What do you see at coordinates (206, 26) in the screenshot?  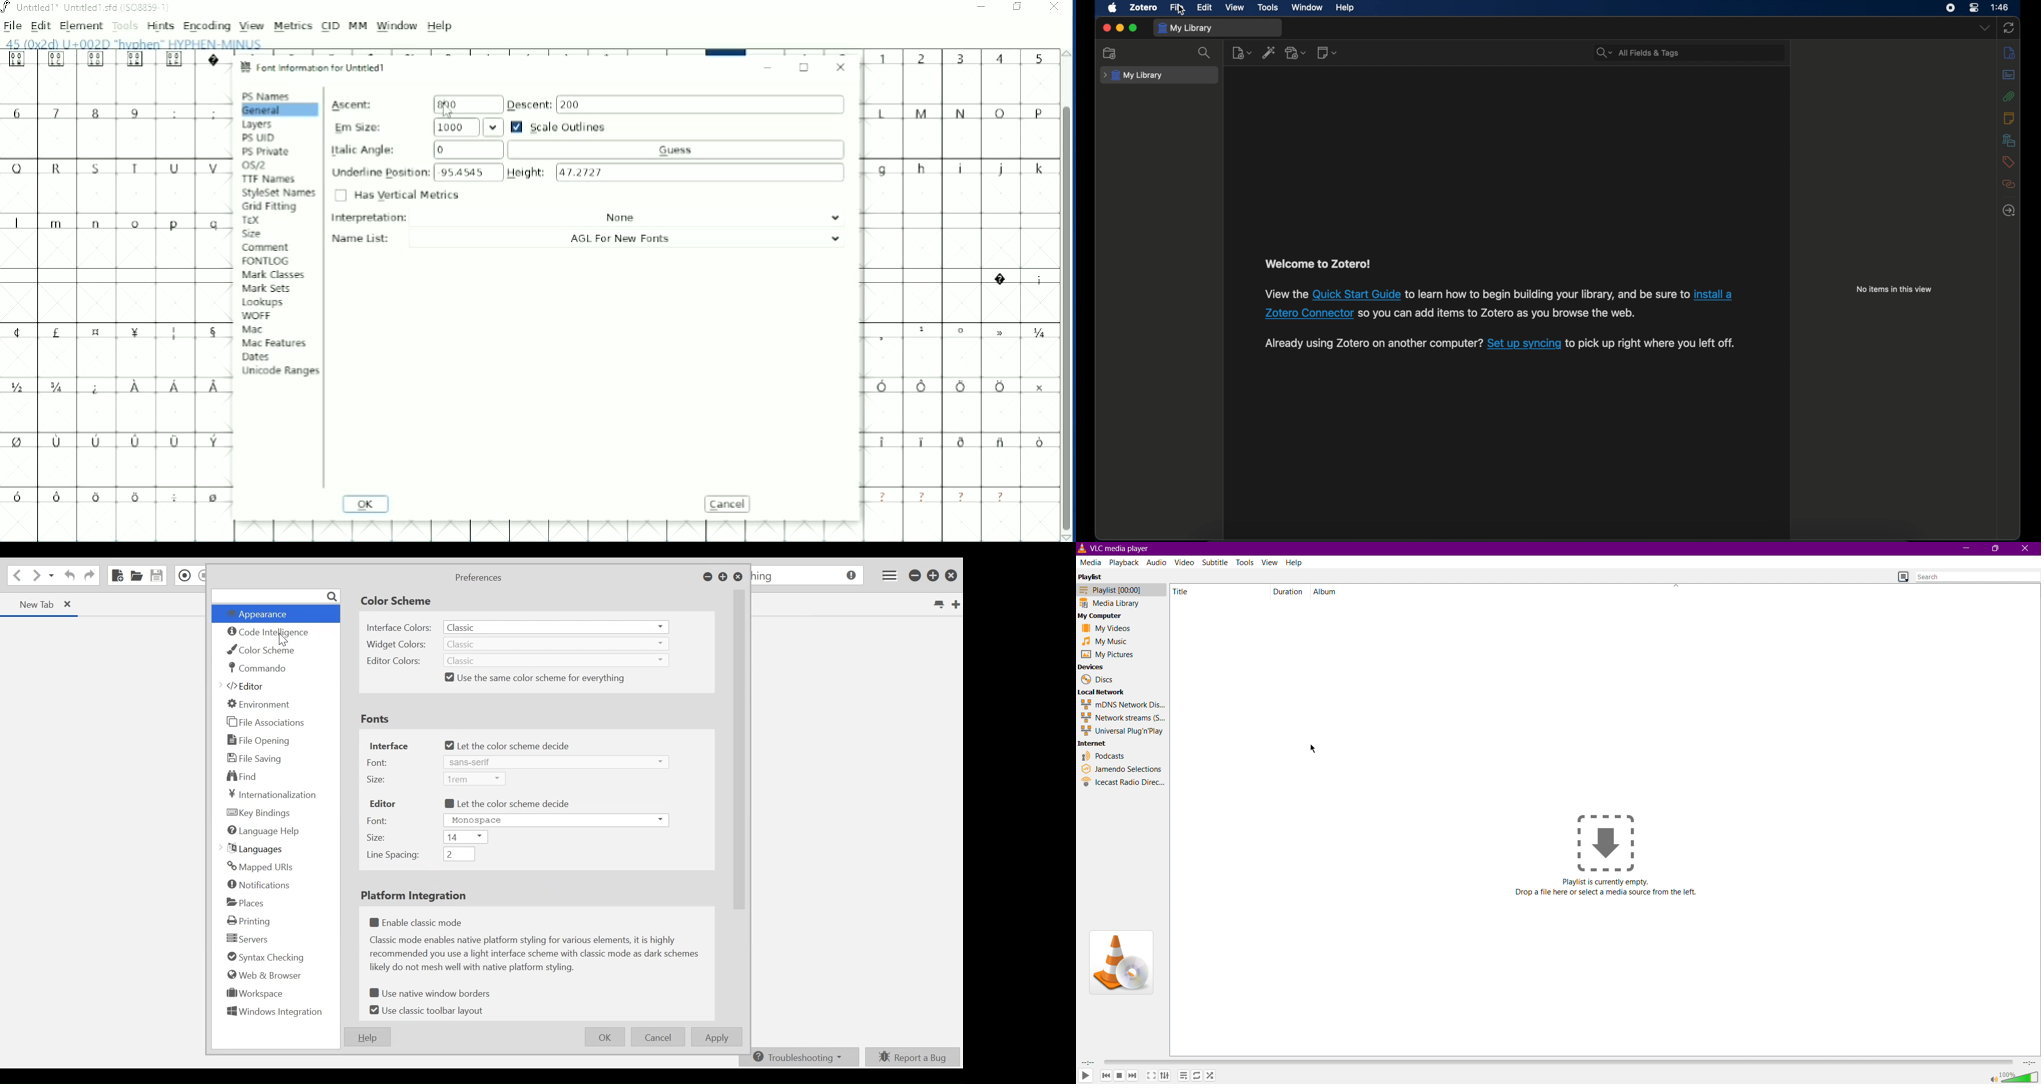 I see `Encoding` at bounding box center [206, 26].